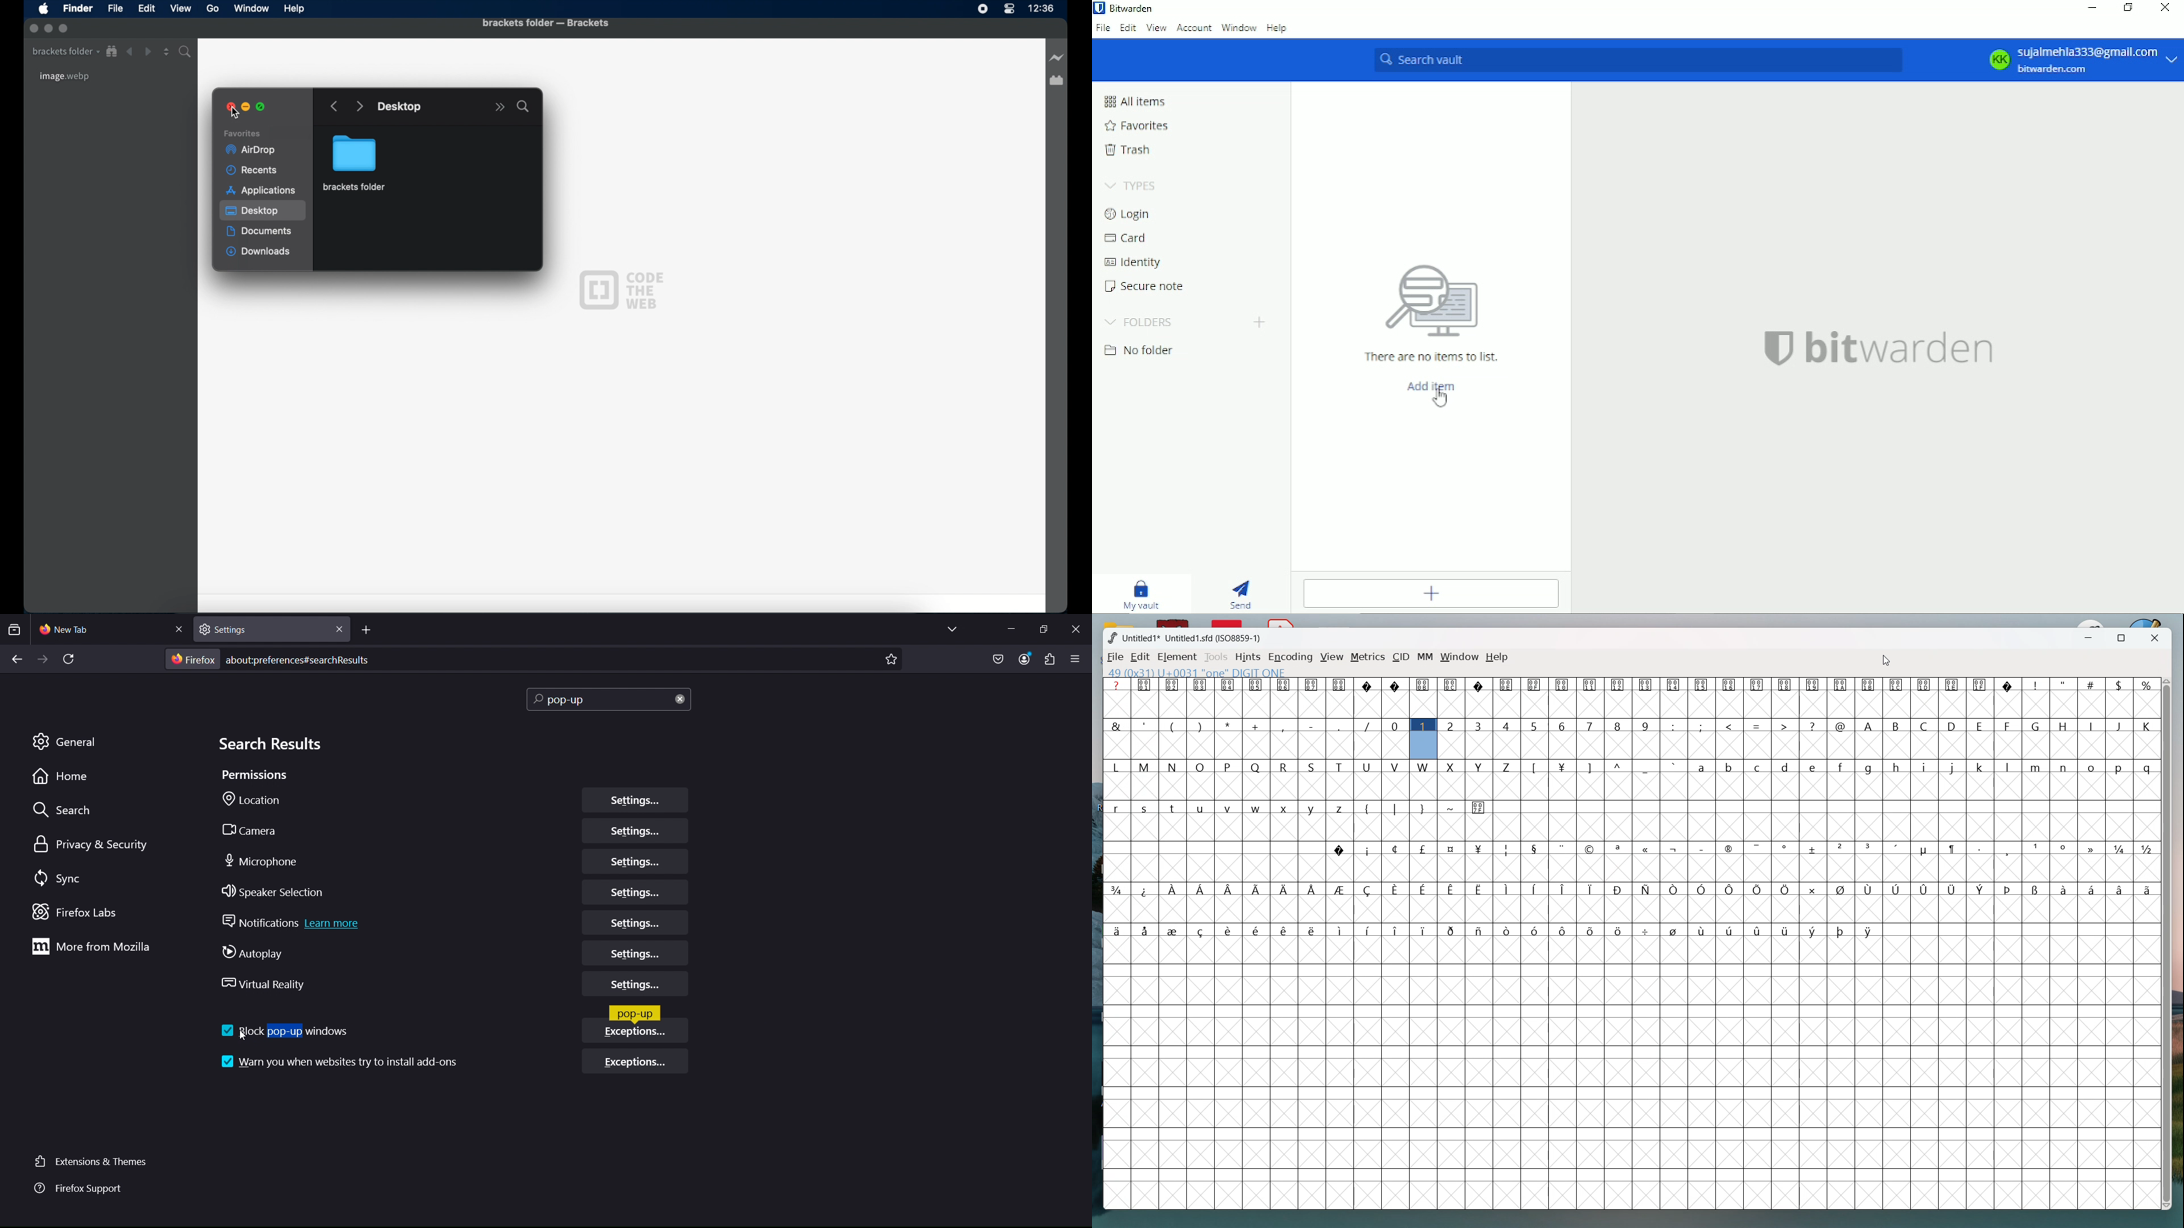 This screenshot has height=1232, width=2184. Describe the element at coordinates (355, 163) in the screenshot. I see `brackets folder` at that location.